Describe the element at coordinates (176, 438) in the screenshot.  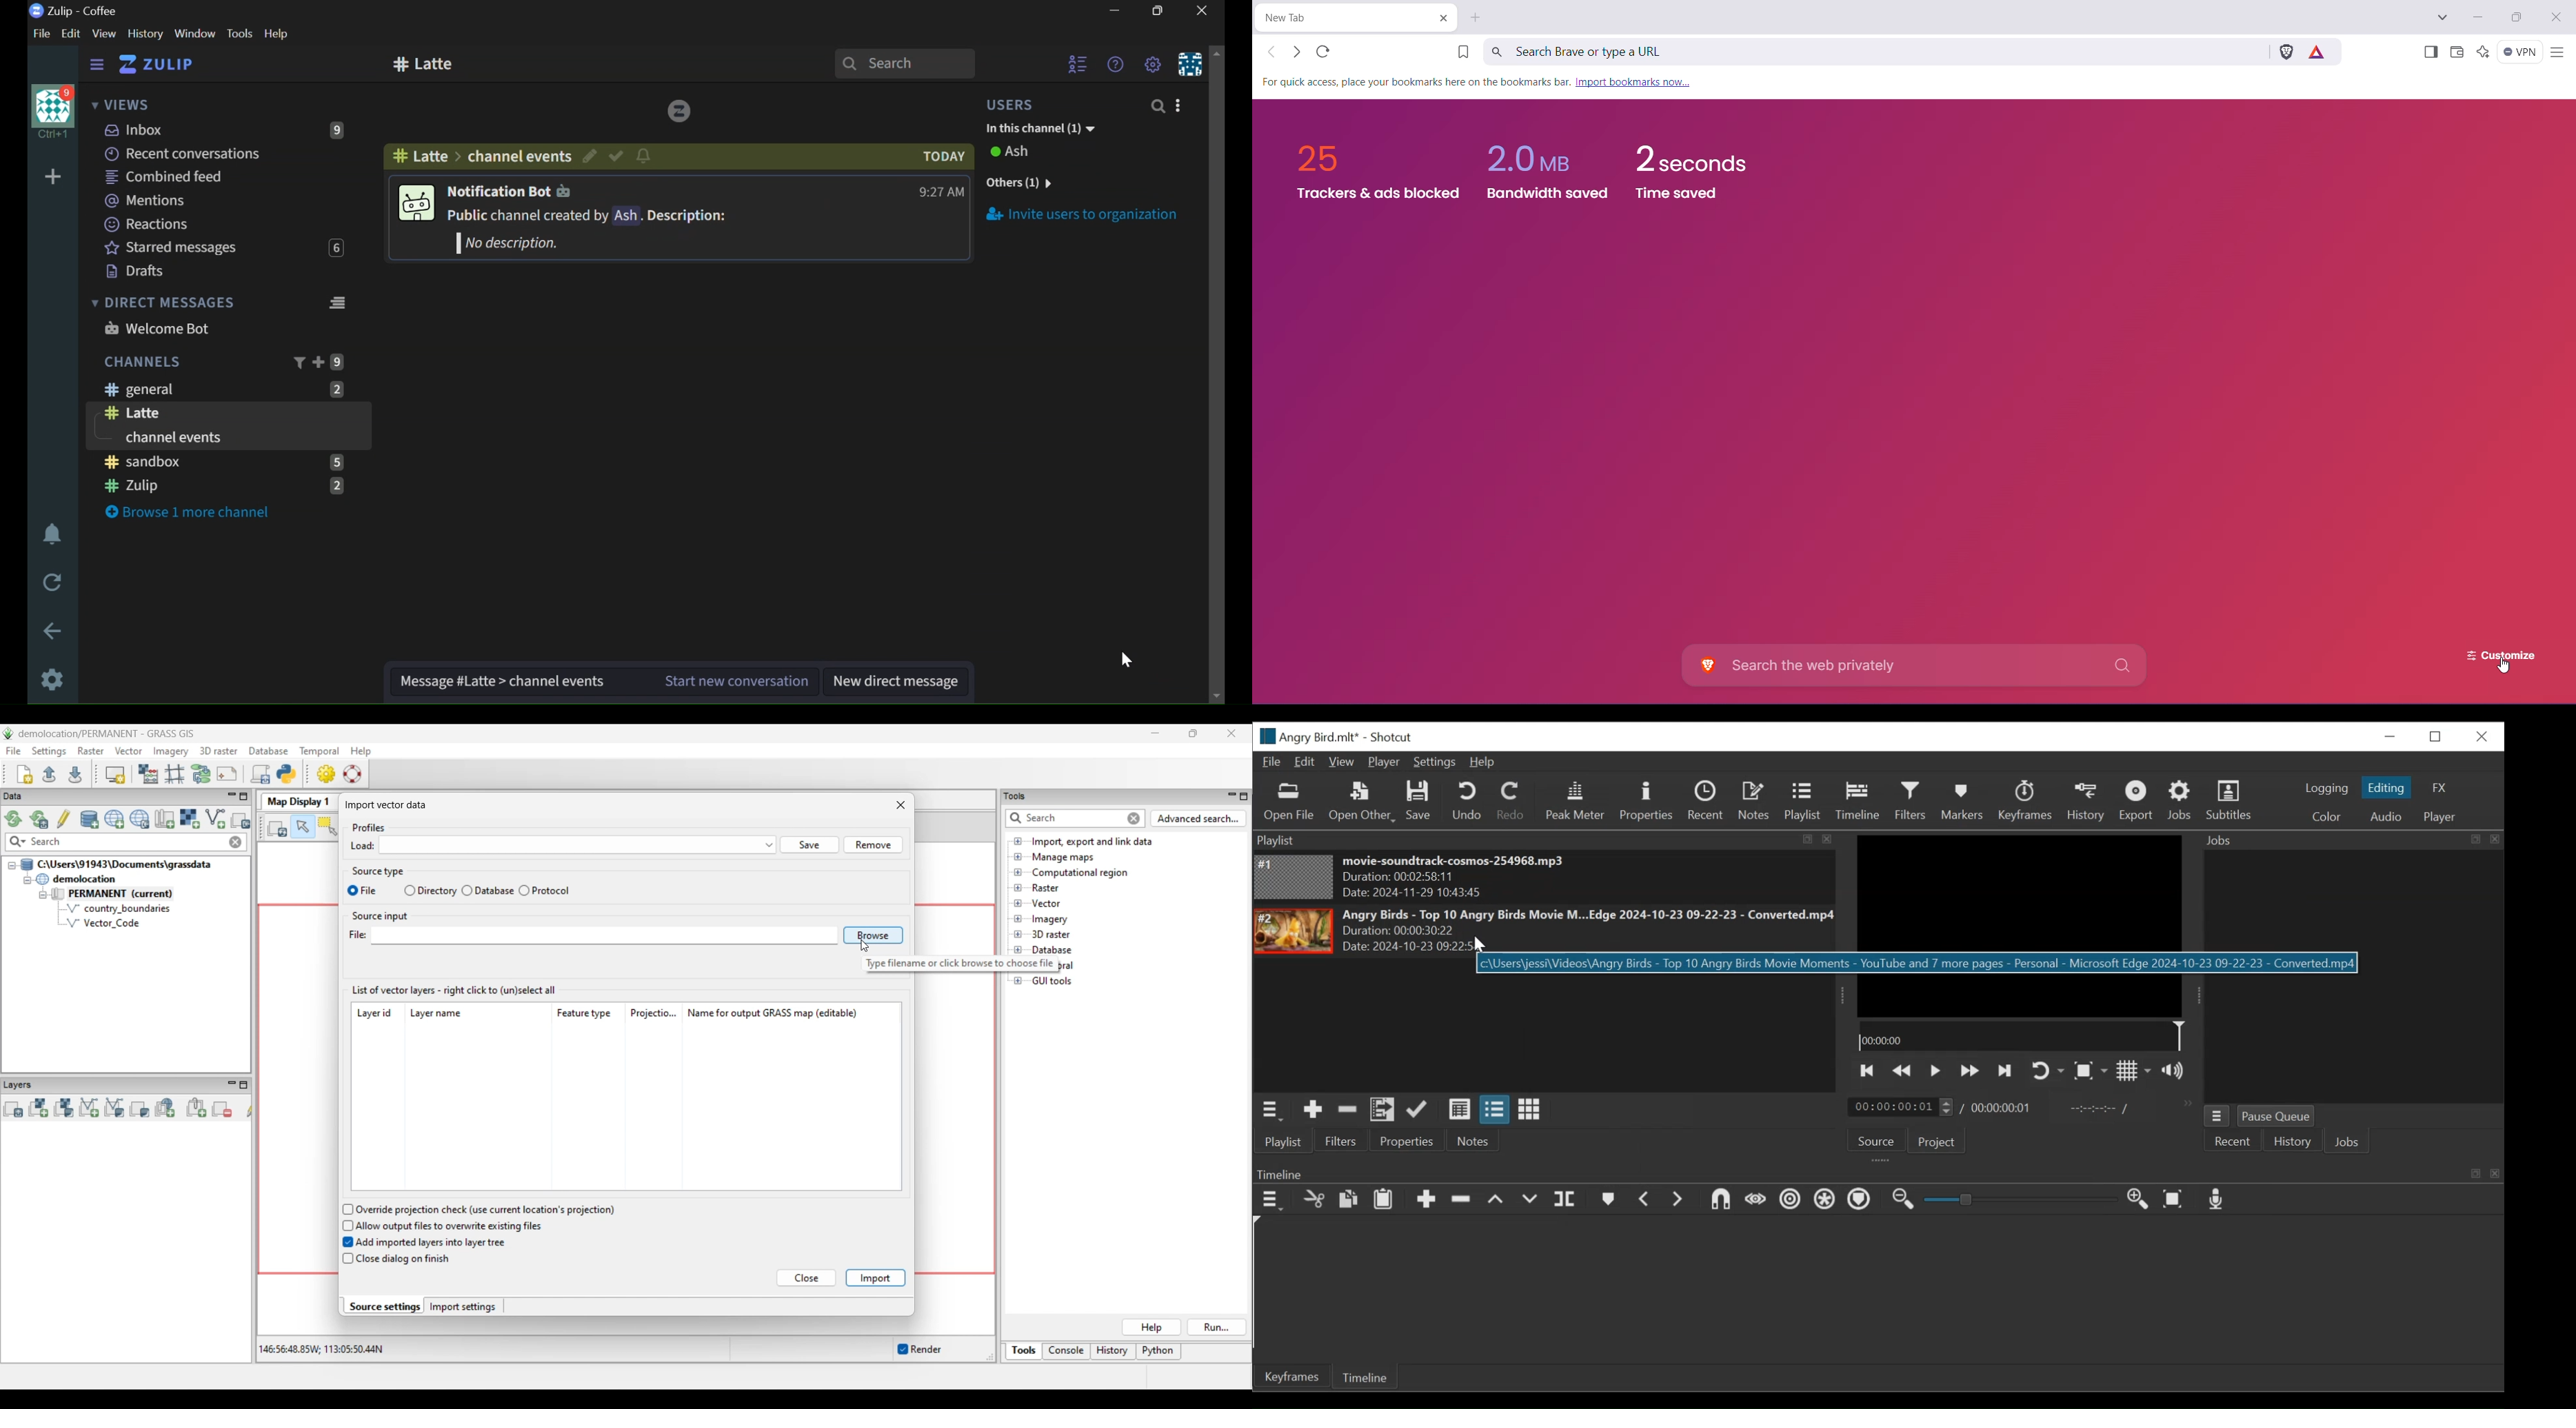
I see `Channel events` at that location.